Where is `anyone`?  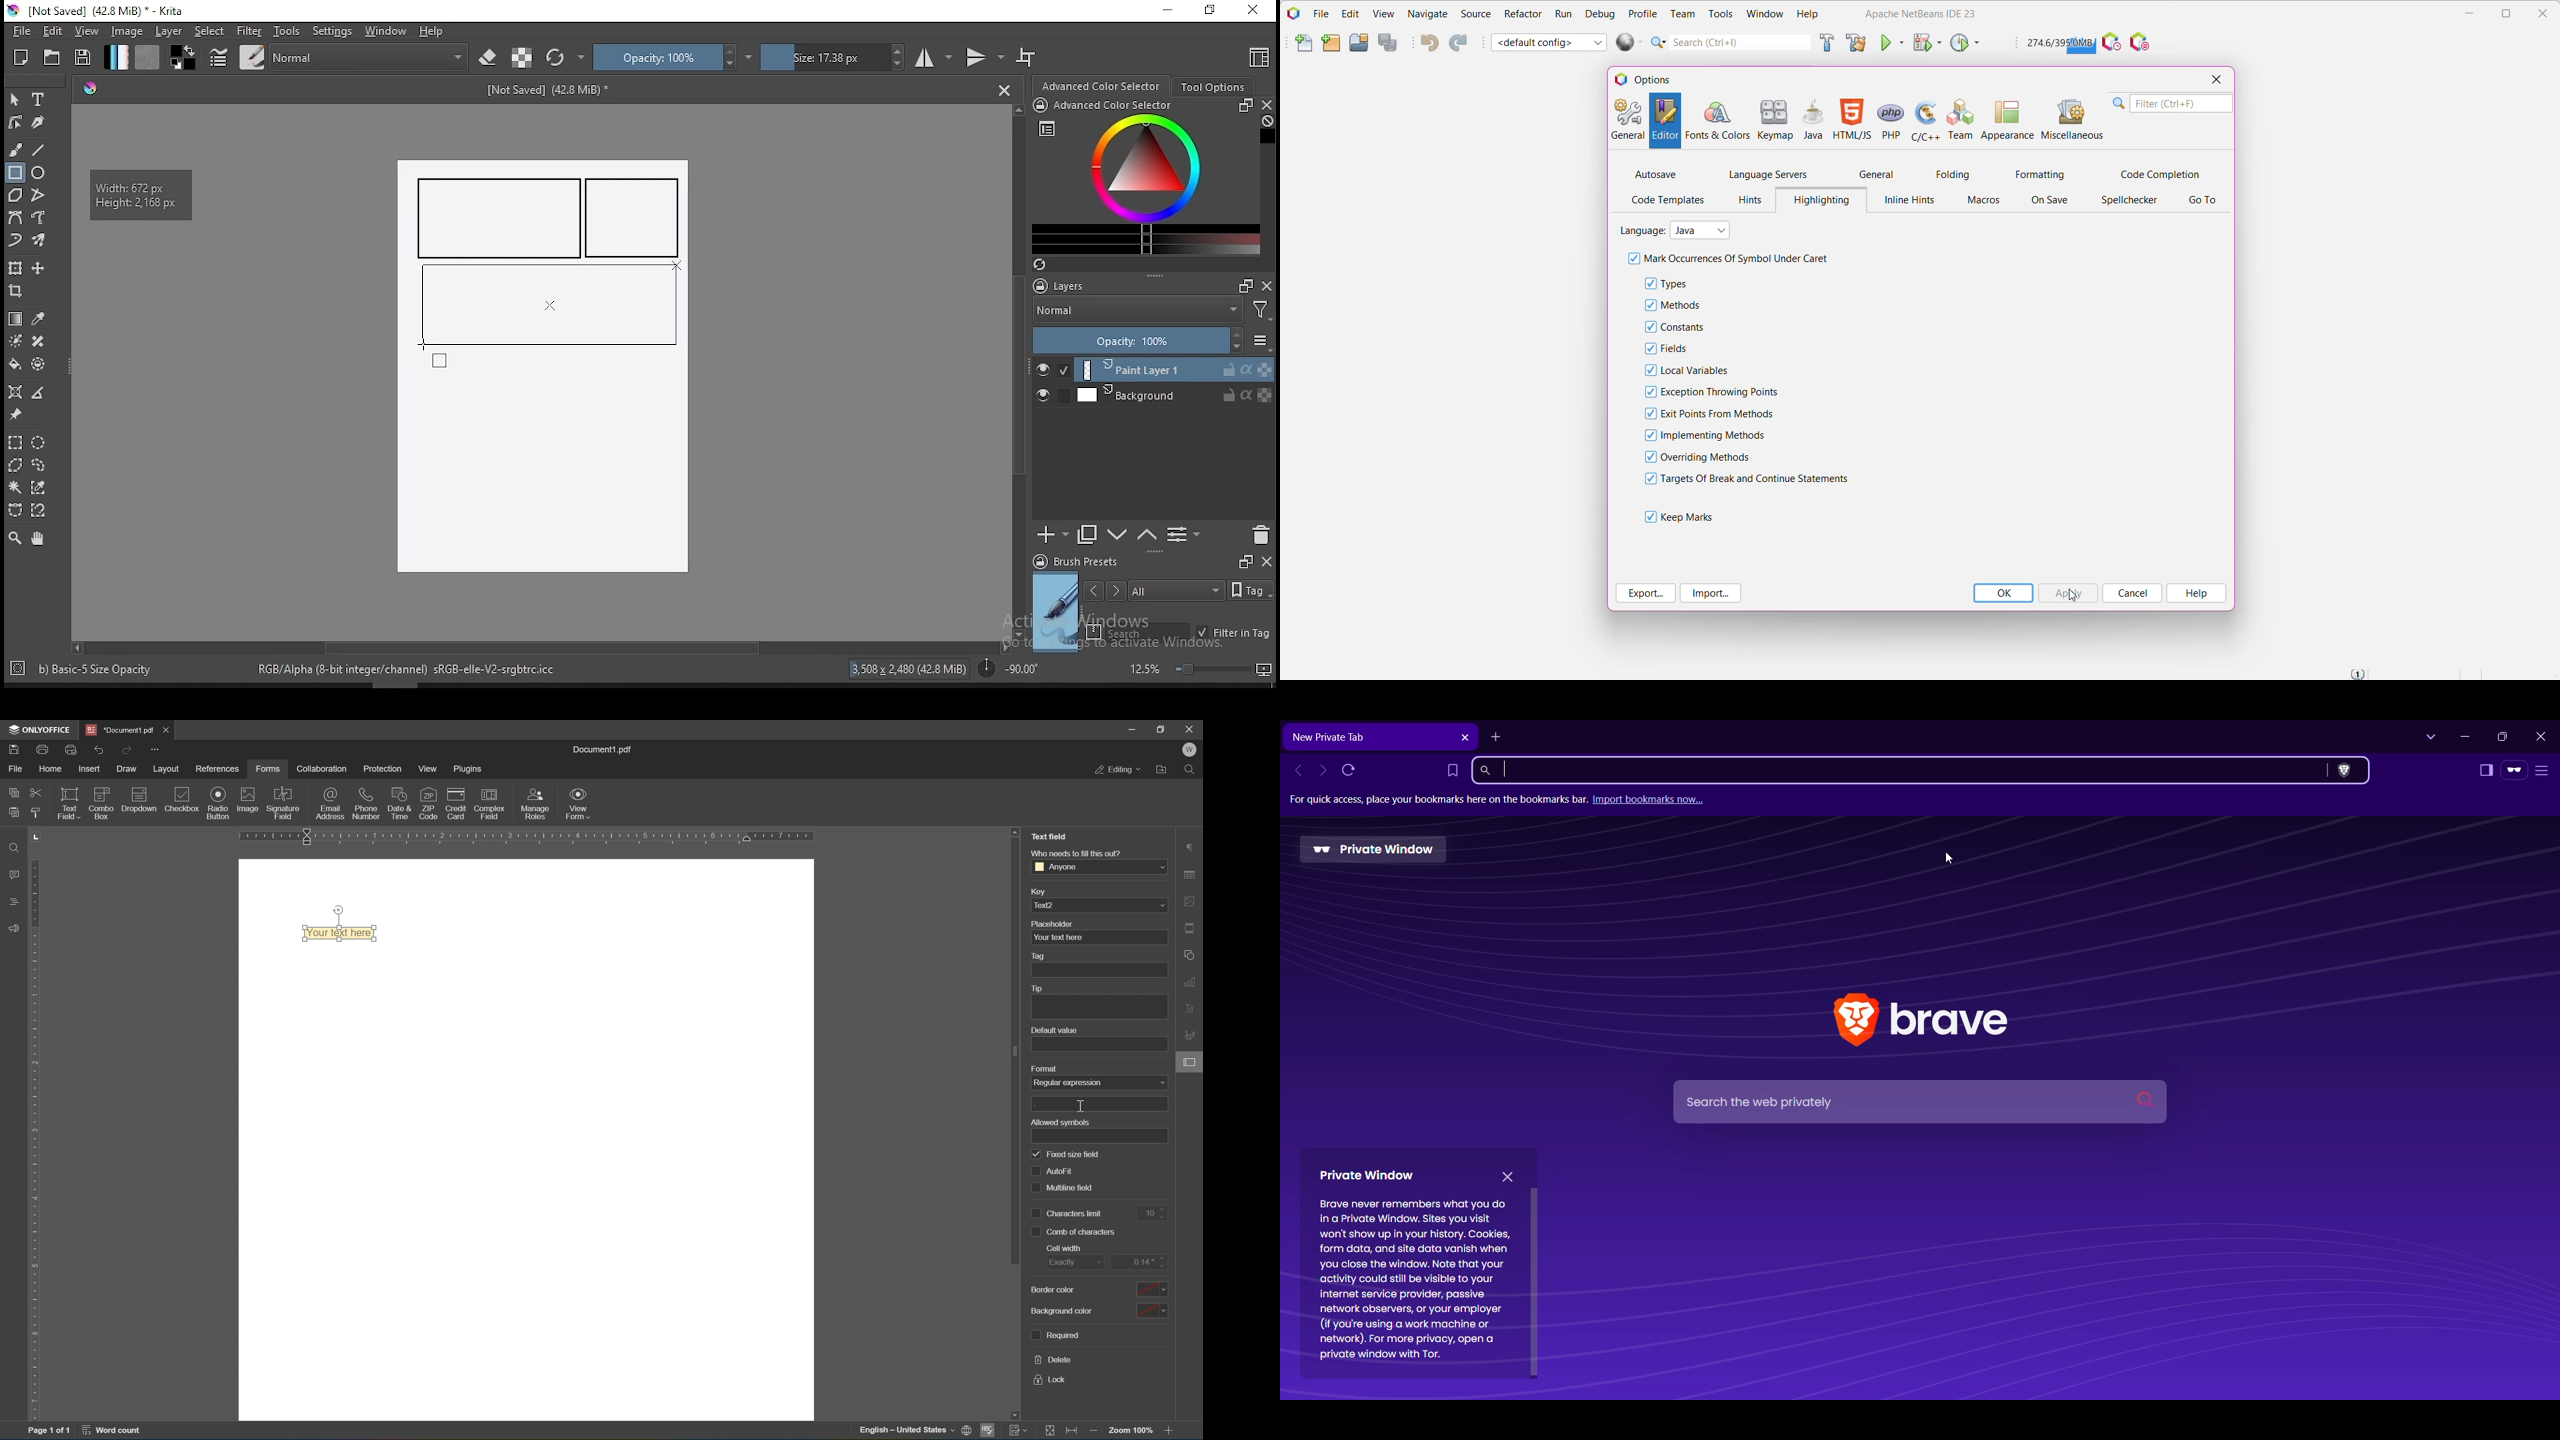
anyone is located at coordinates (1098, 867).